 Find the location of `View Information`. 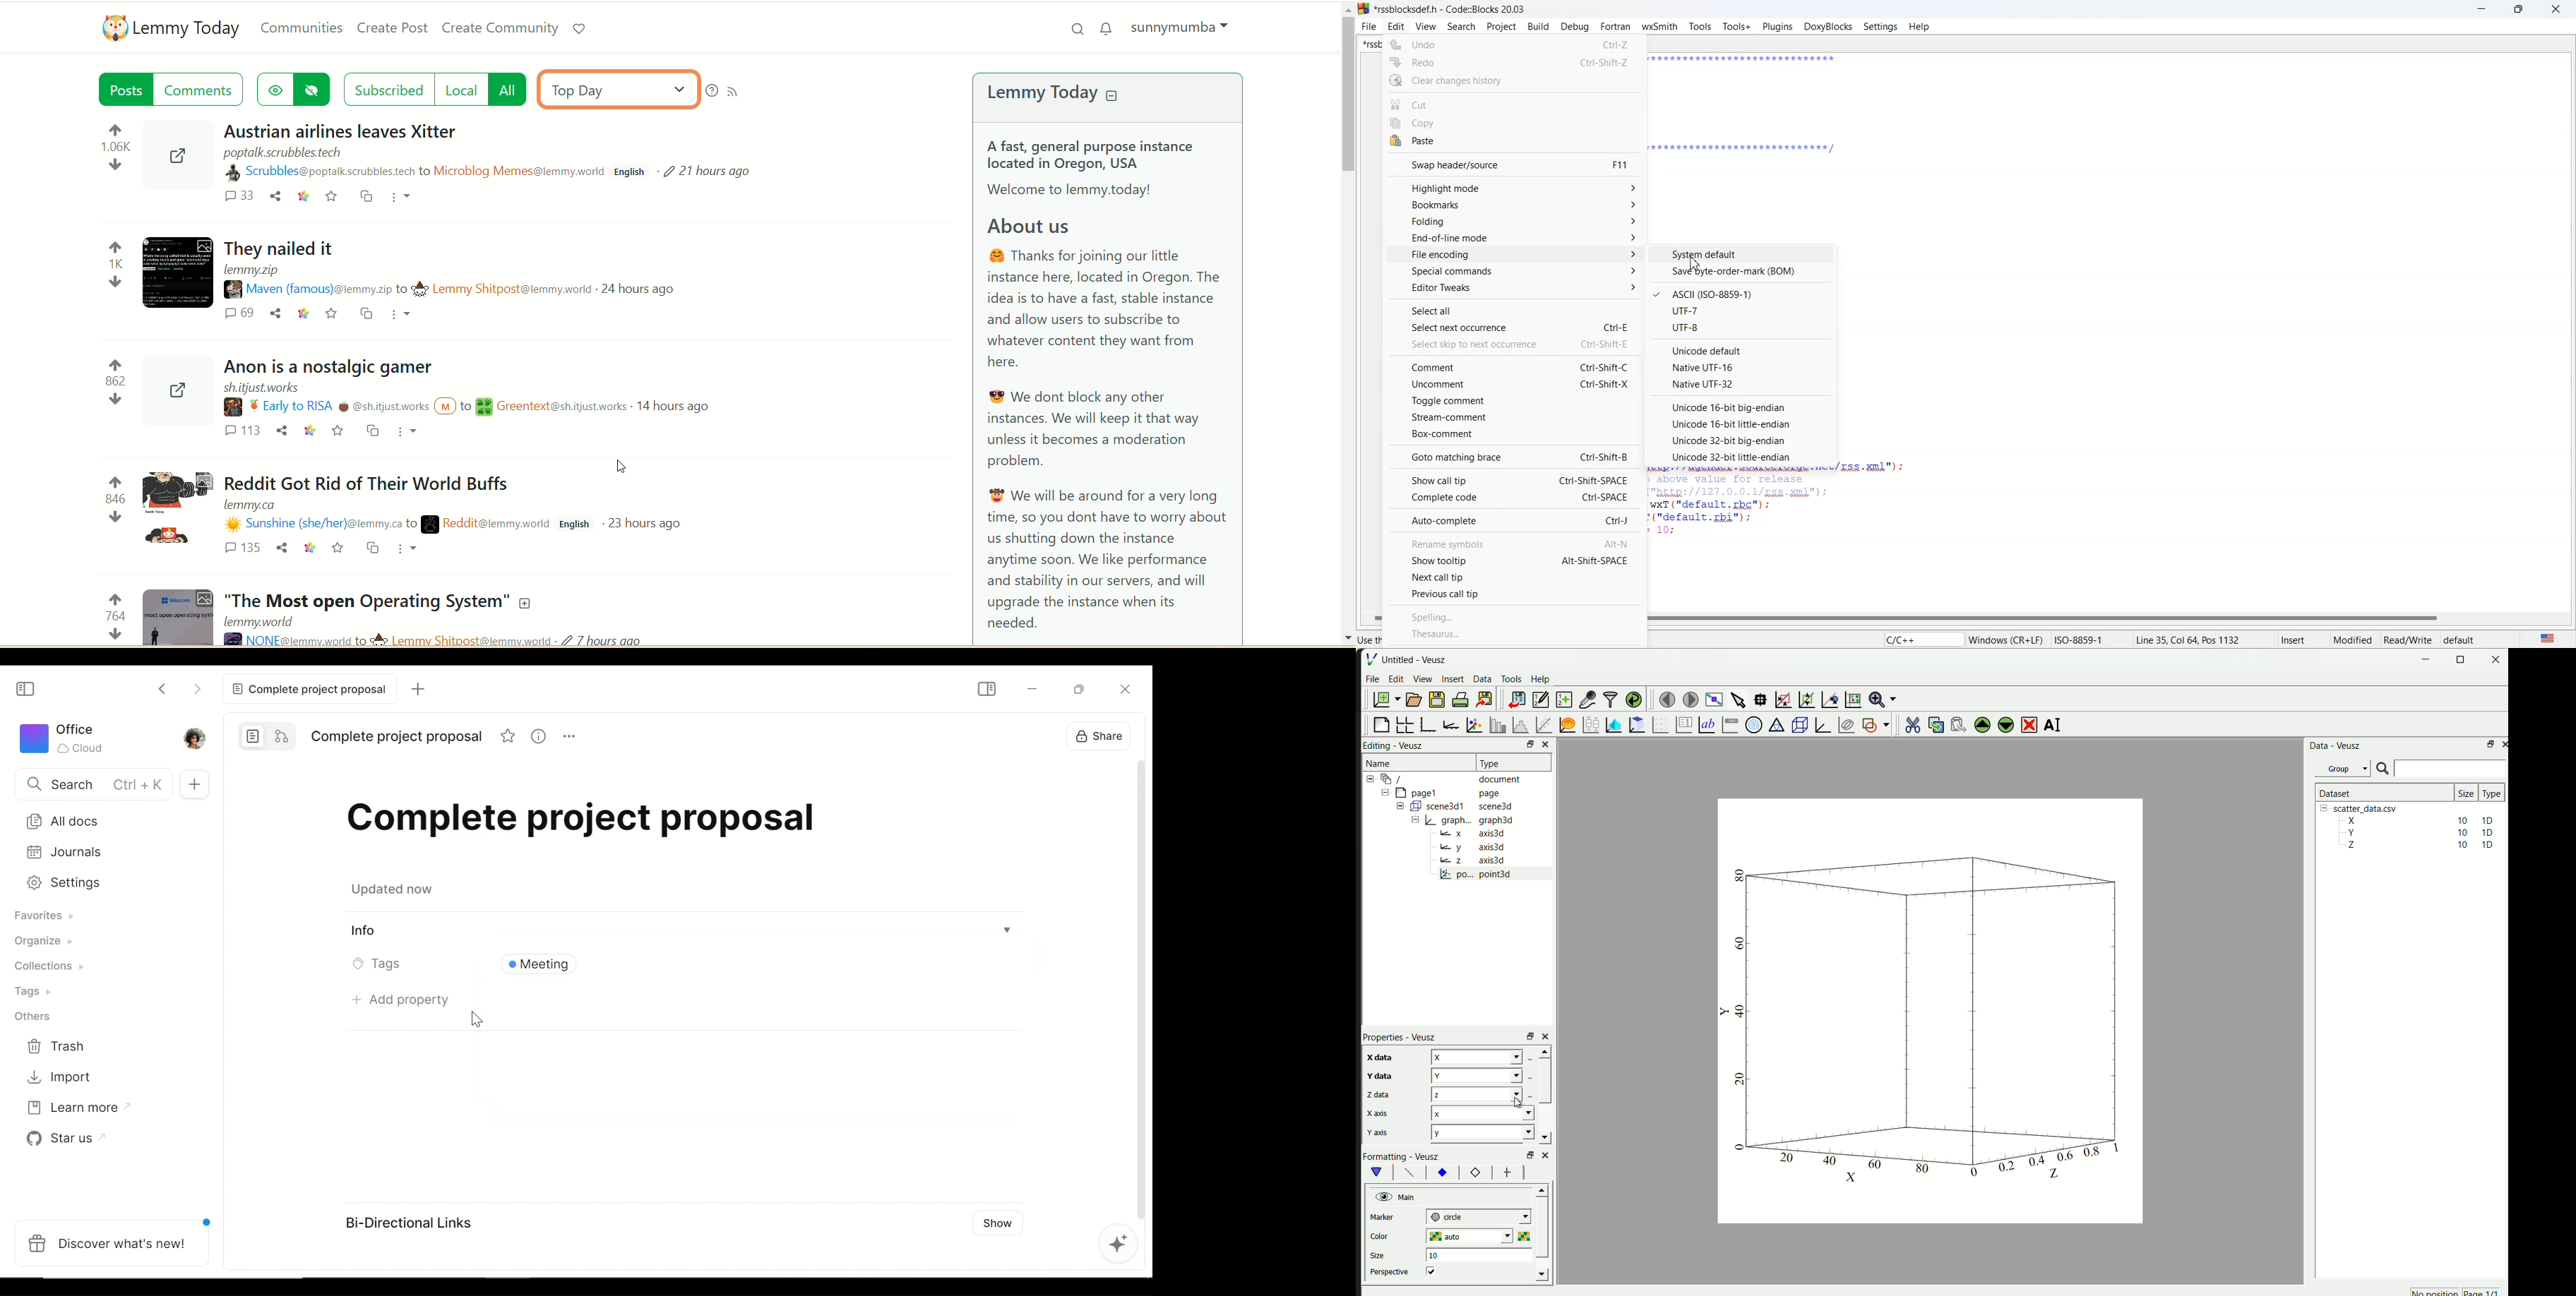

View Information is located at coordinates (683, 931).